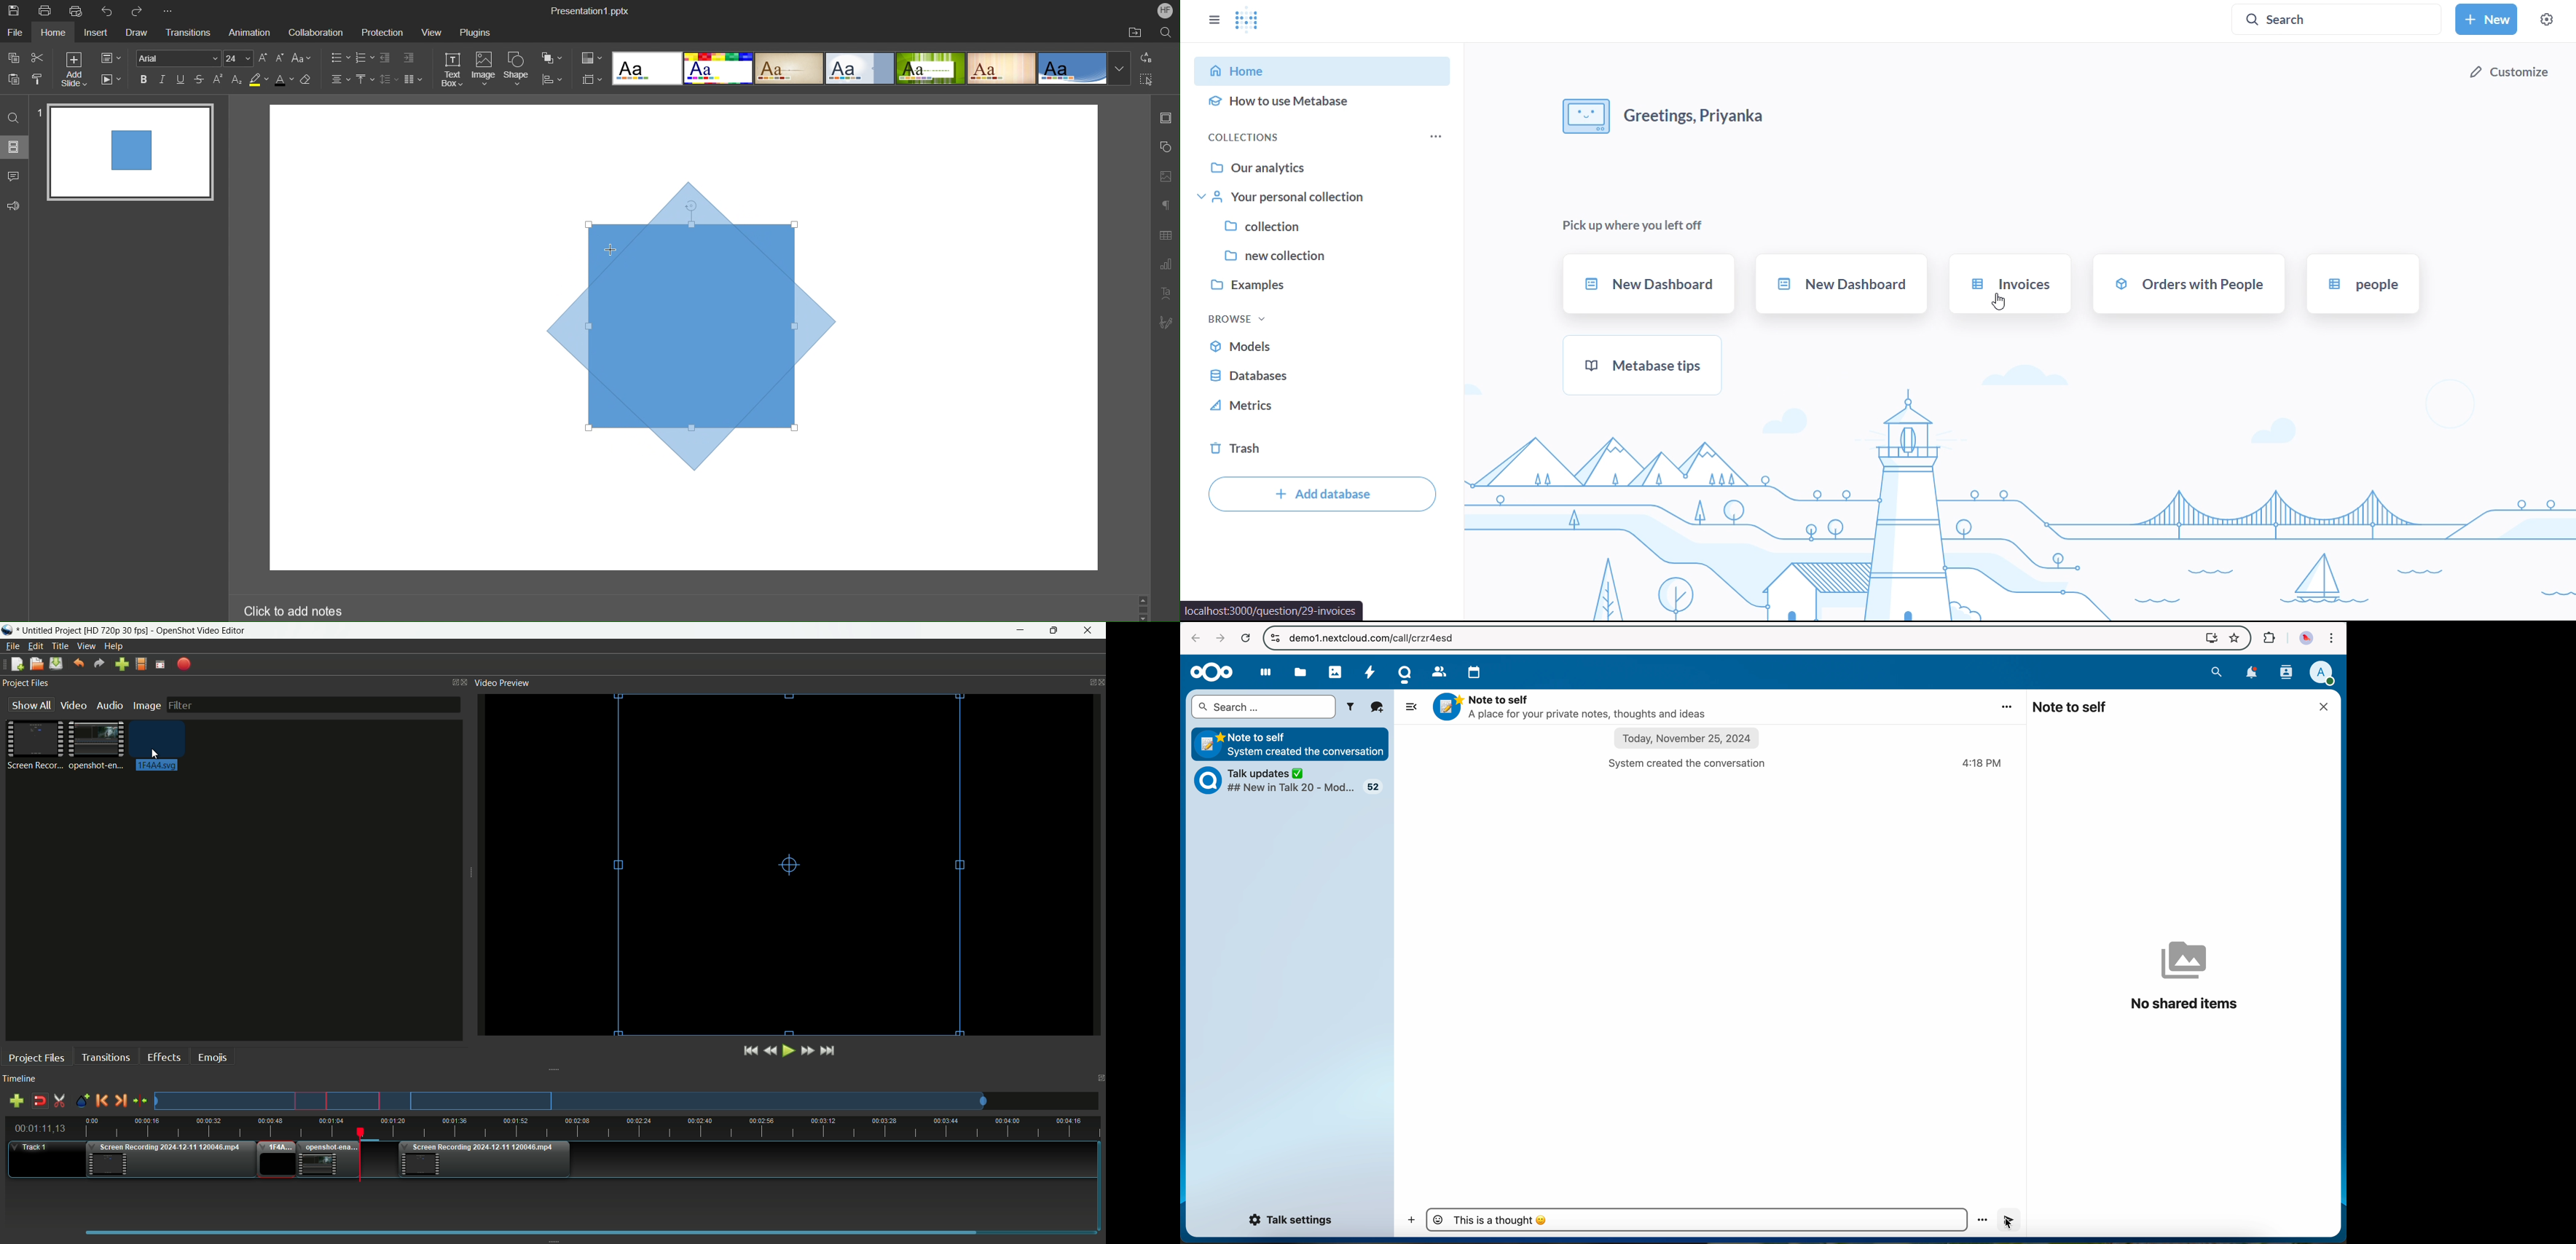 The image size is (2576, 1260). What do you see at coordinates (12, 79) in the screenshot?
I see `Paste` at bounding box center [12, 79].